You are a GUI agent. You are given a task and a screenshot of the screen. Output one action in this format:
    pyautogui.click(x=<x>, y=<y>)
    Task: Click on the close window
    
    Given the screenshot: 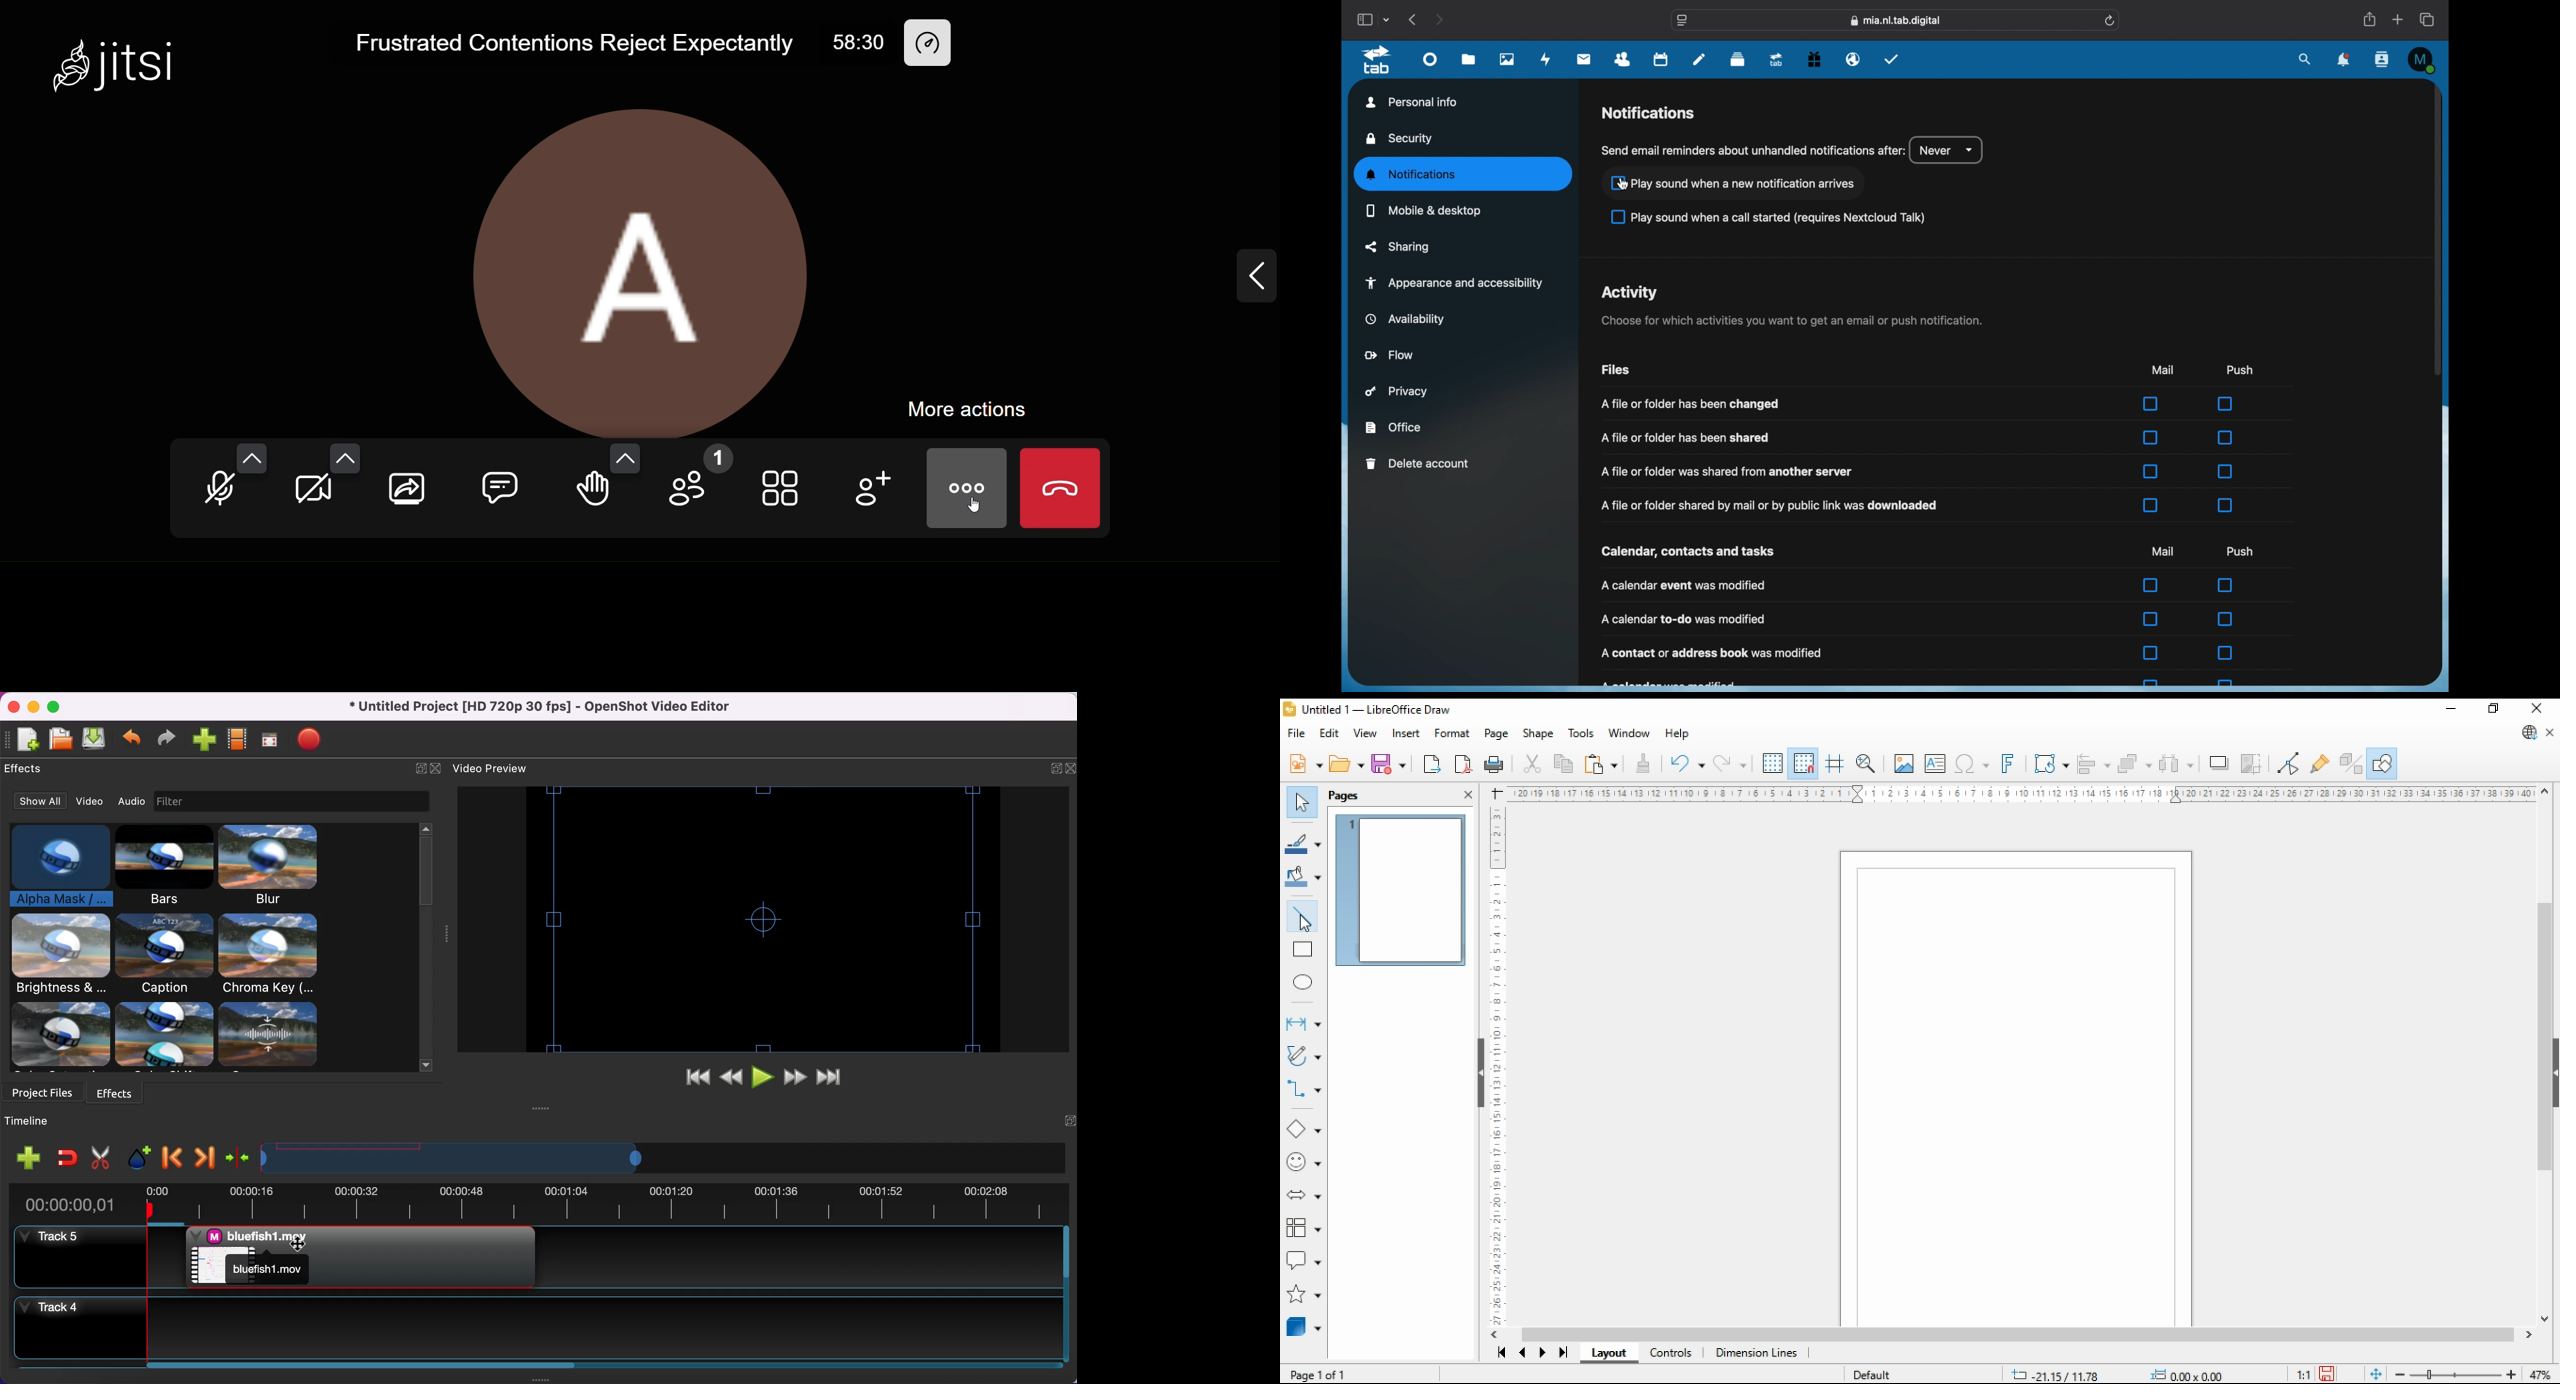 What is the action you would take?
    pyautogui.click(x=2534, y=709)
    